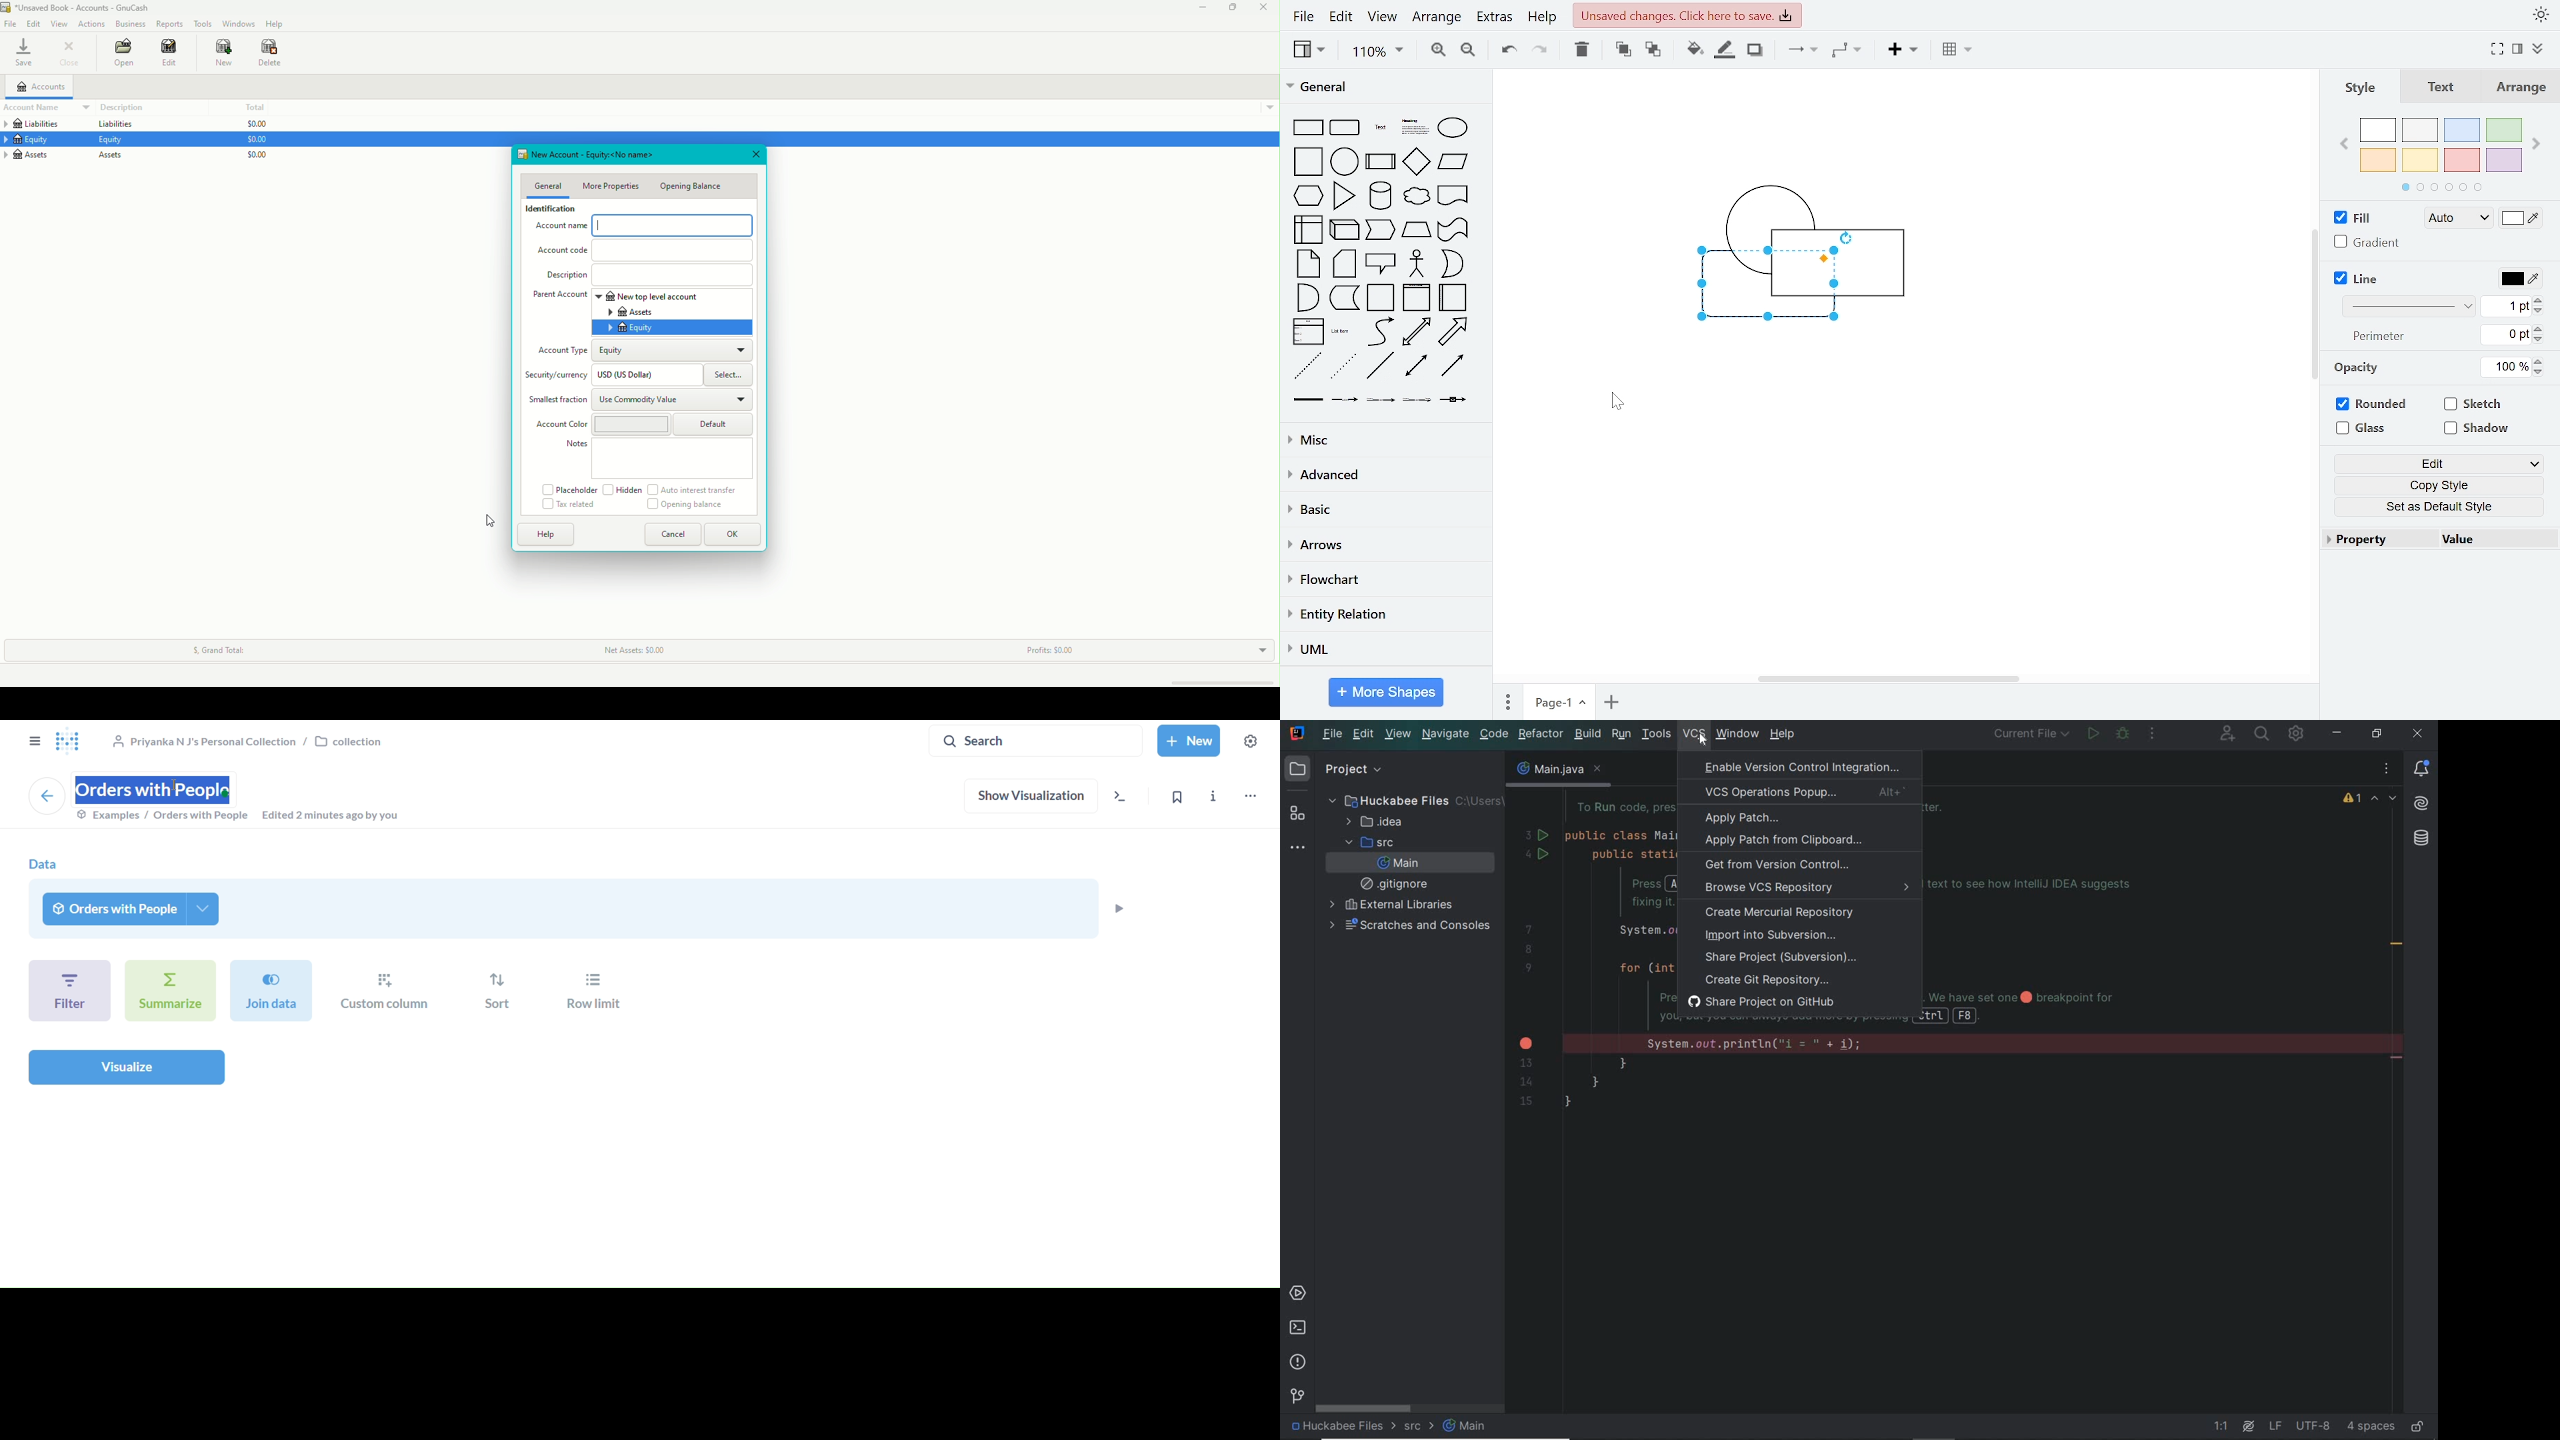 This screenshot has width=2576, height=1456. Describe the element at coordinates (1386, 509) in the screenshot. I see `basic` at that location.